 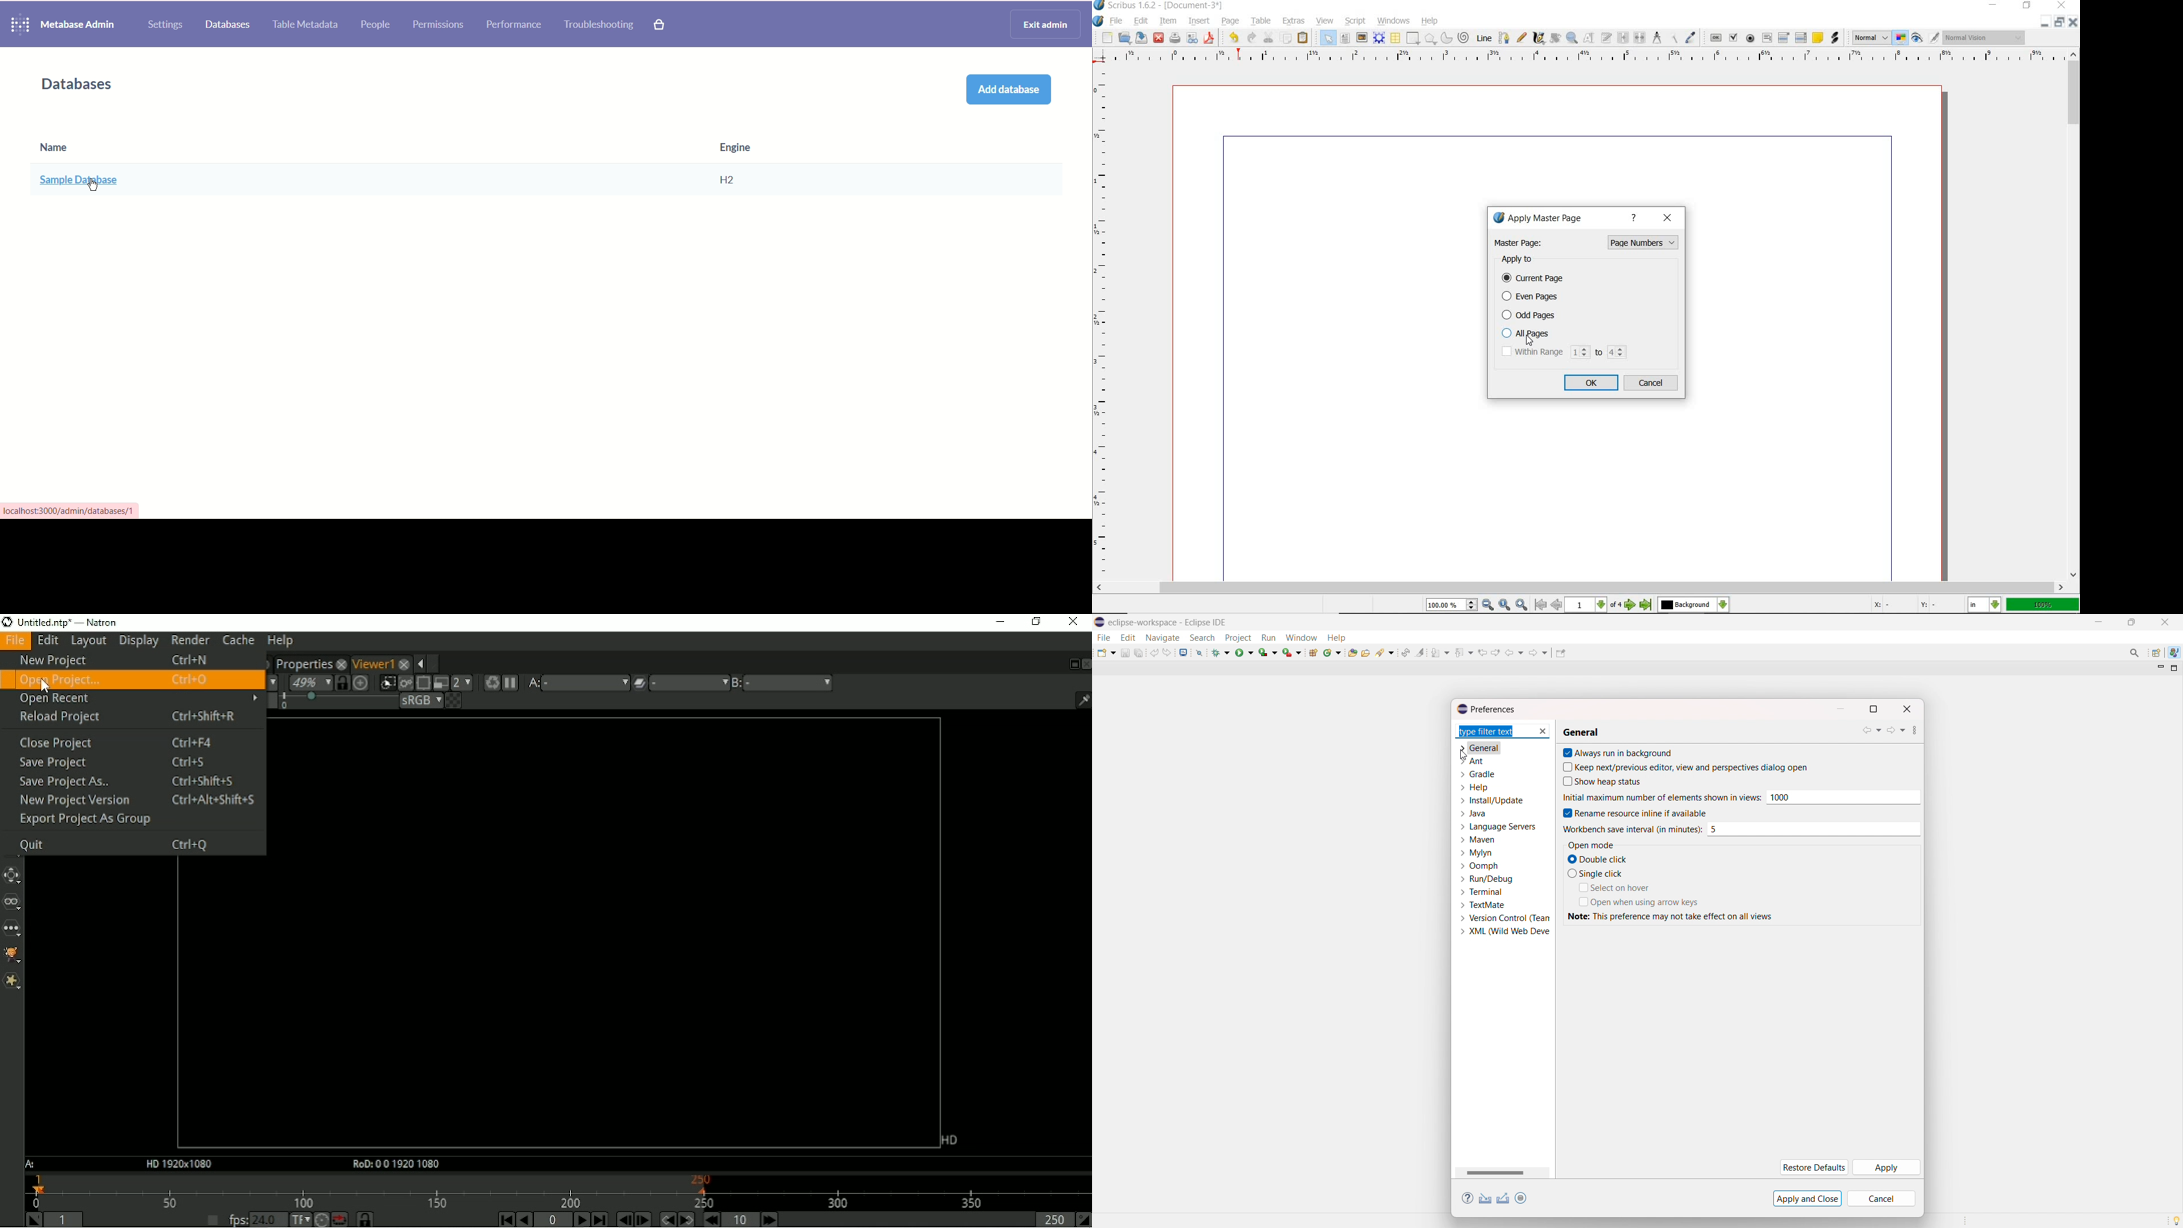 I want to click on image frame, so click(x=1361, y=37).